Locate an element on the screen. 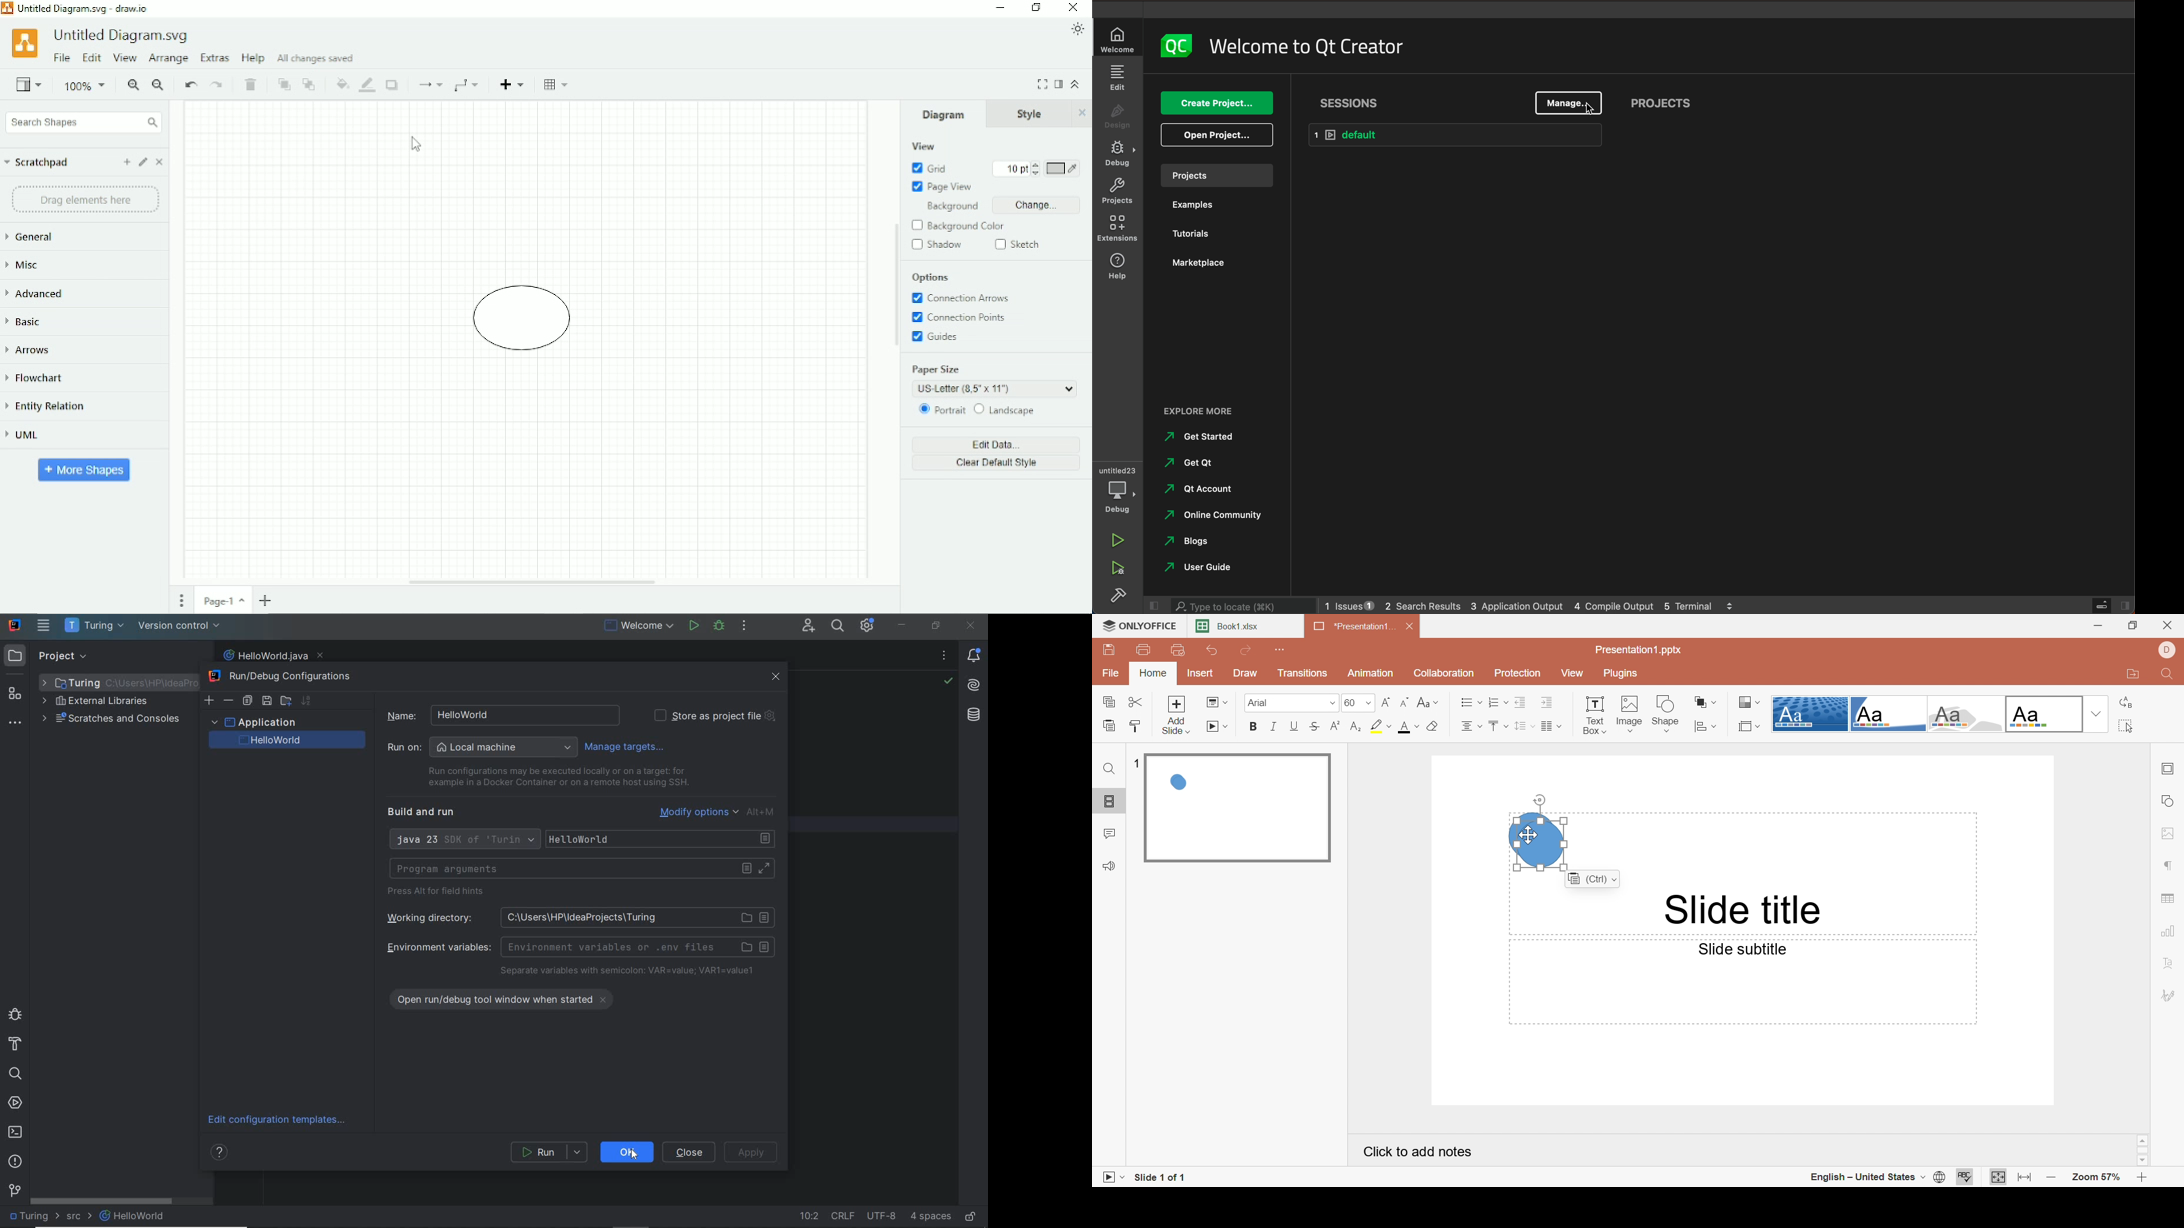 This screenshot has height=1232, width=2184. Clear Default Style is located at coordinates (996, 463).